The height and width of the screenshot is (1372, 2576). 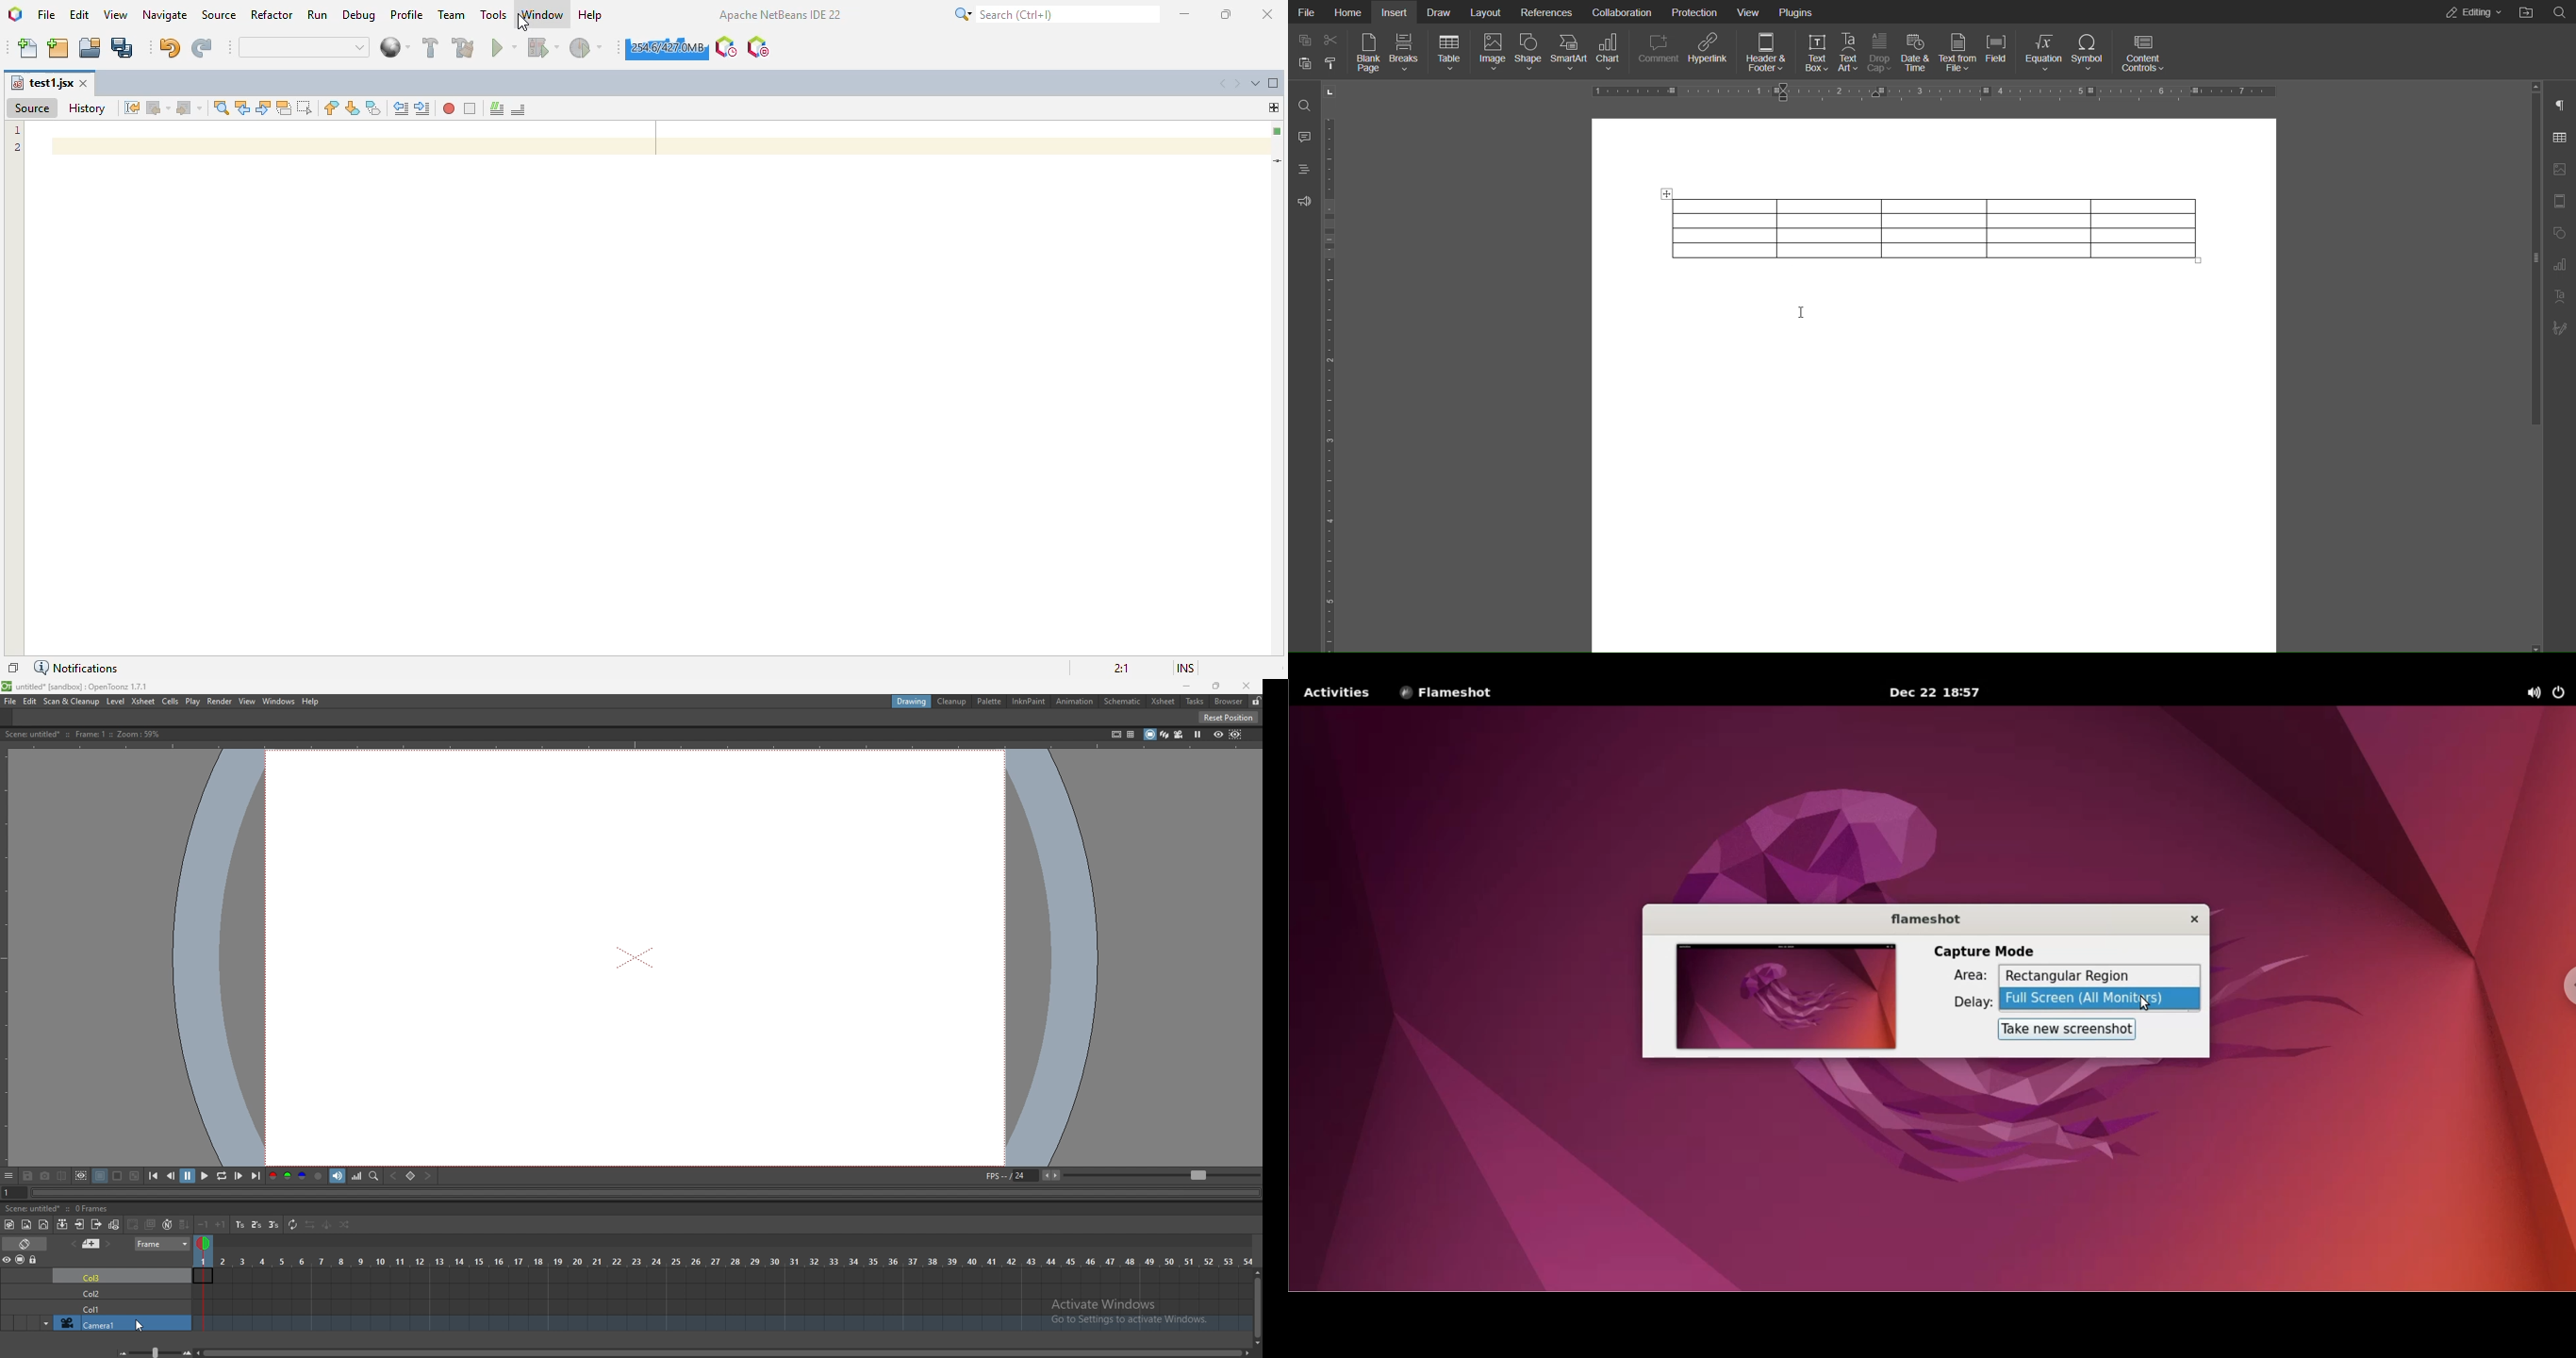 I want to click on Equation, so click(x=2046, y=52).